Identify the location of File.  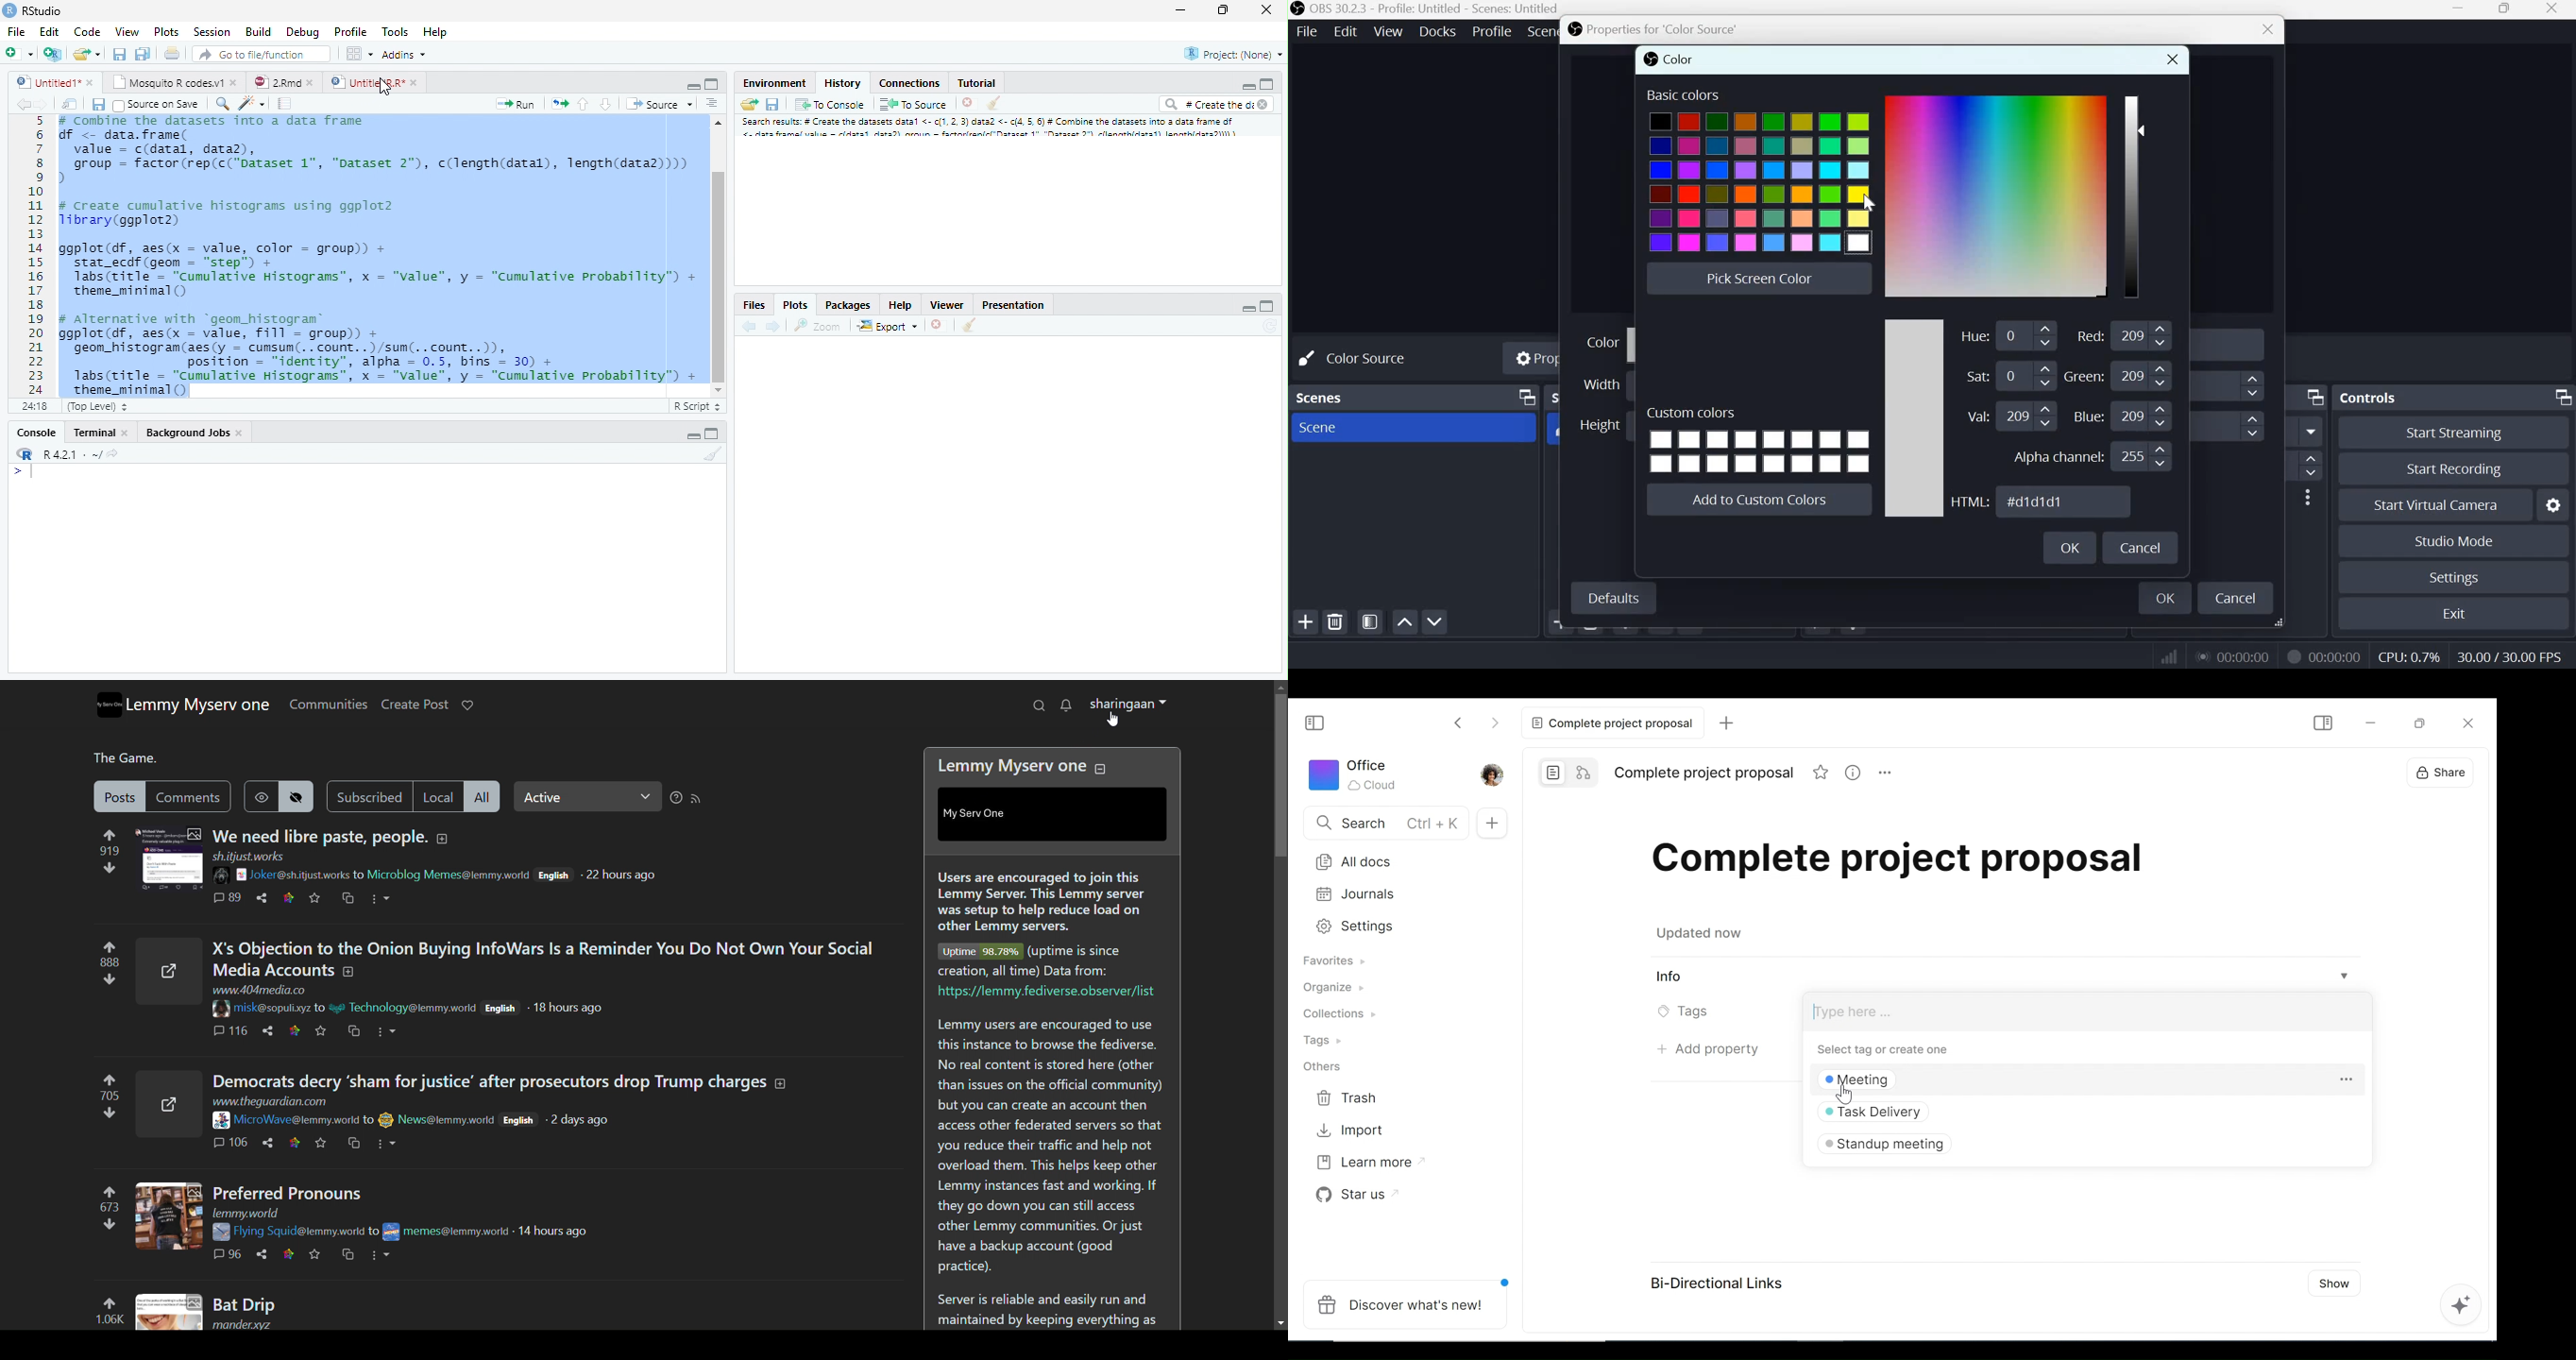
(1310, 30).